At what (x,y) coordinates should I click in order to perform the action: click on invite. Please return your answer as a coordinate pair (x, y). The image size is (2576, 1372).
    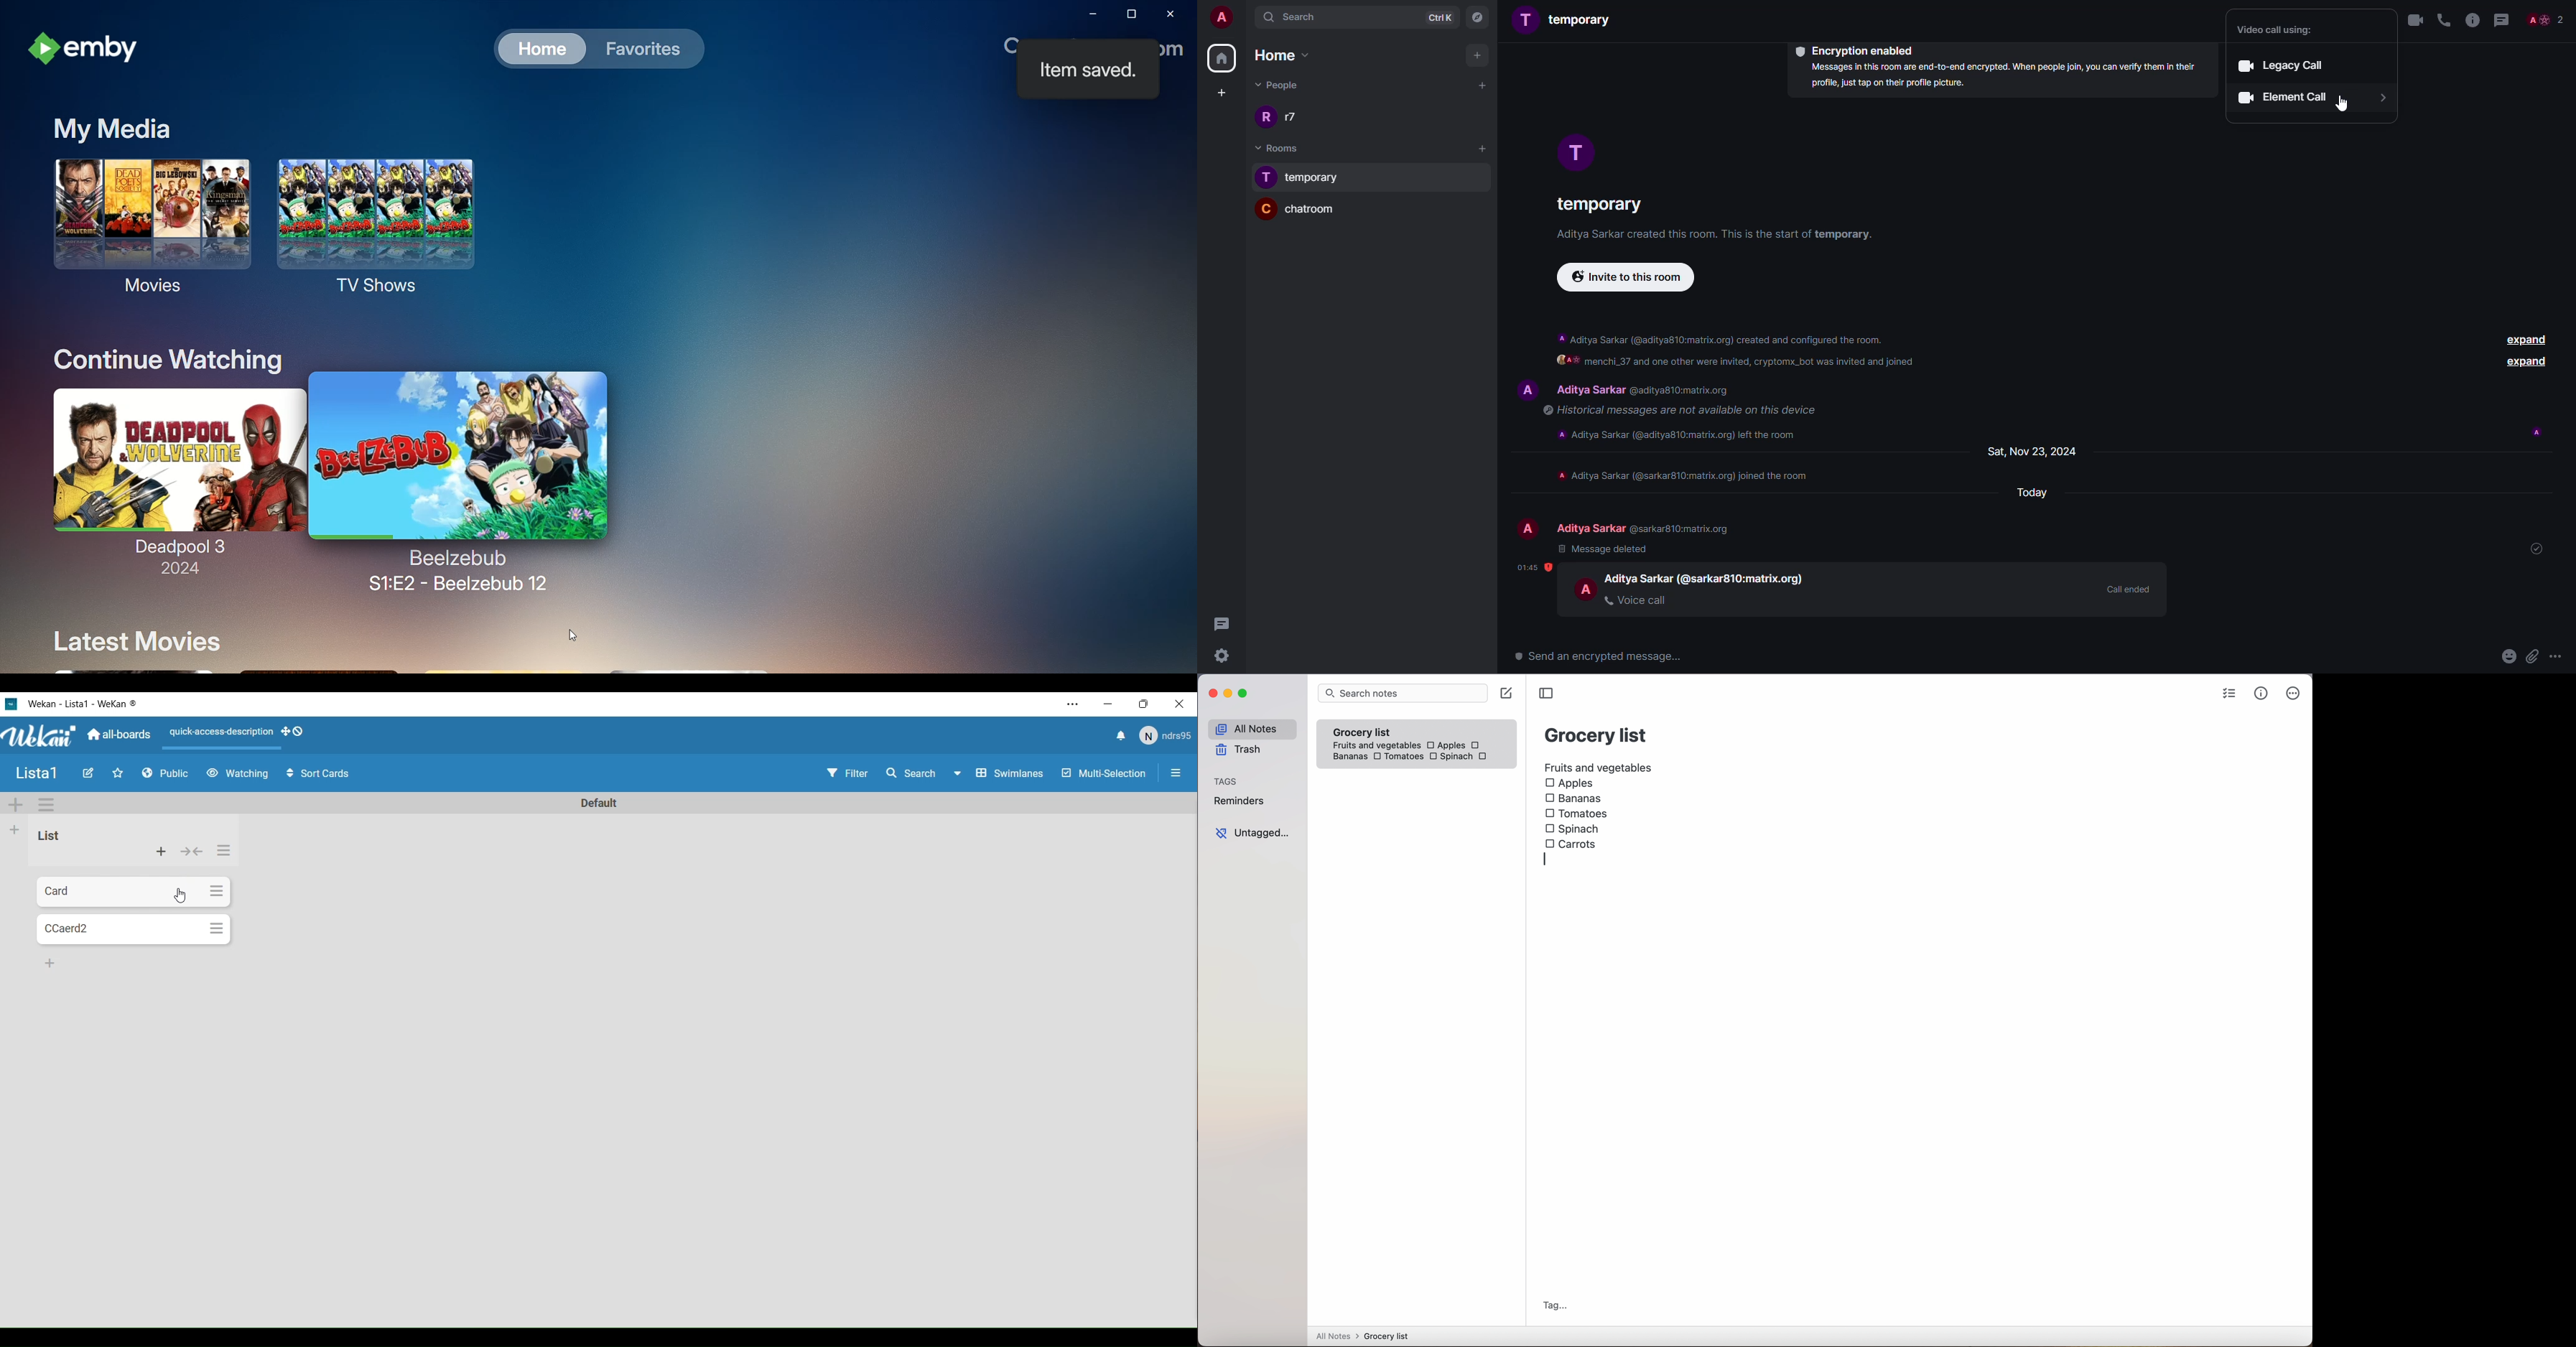
    Looking at the image, I should click on (1626, 279).